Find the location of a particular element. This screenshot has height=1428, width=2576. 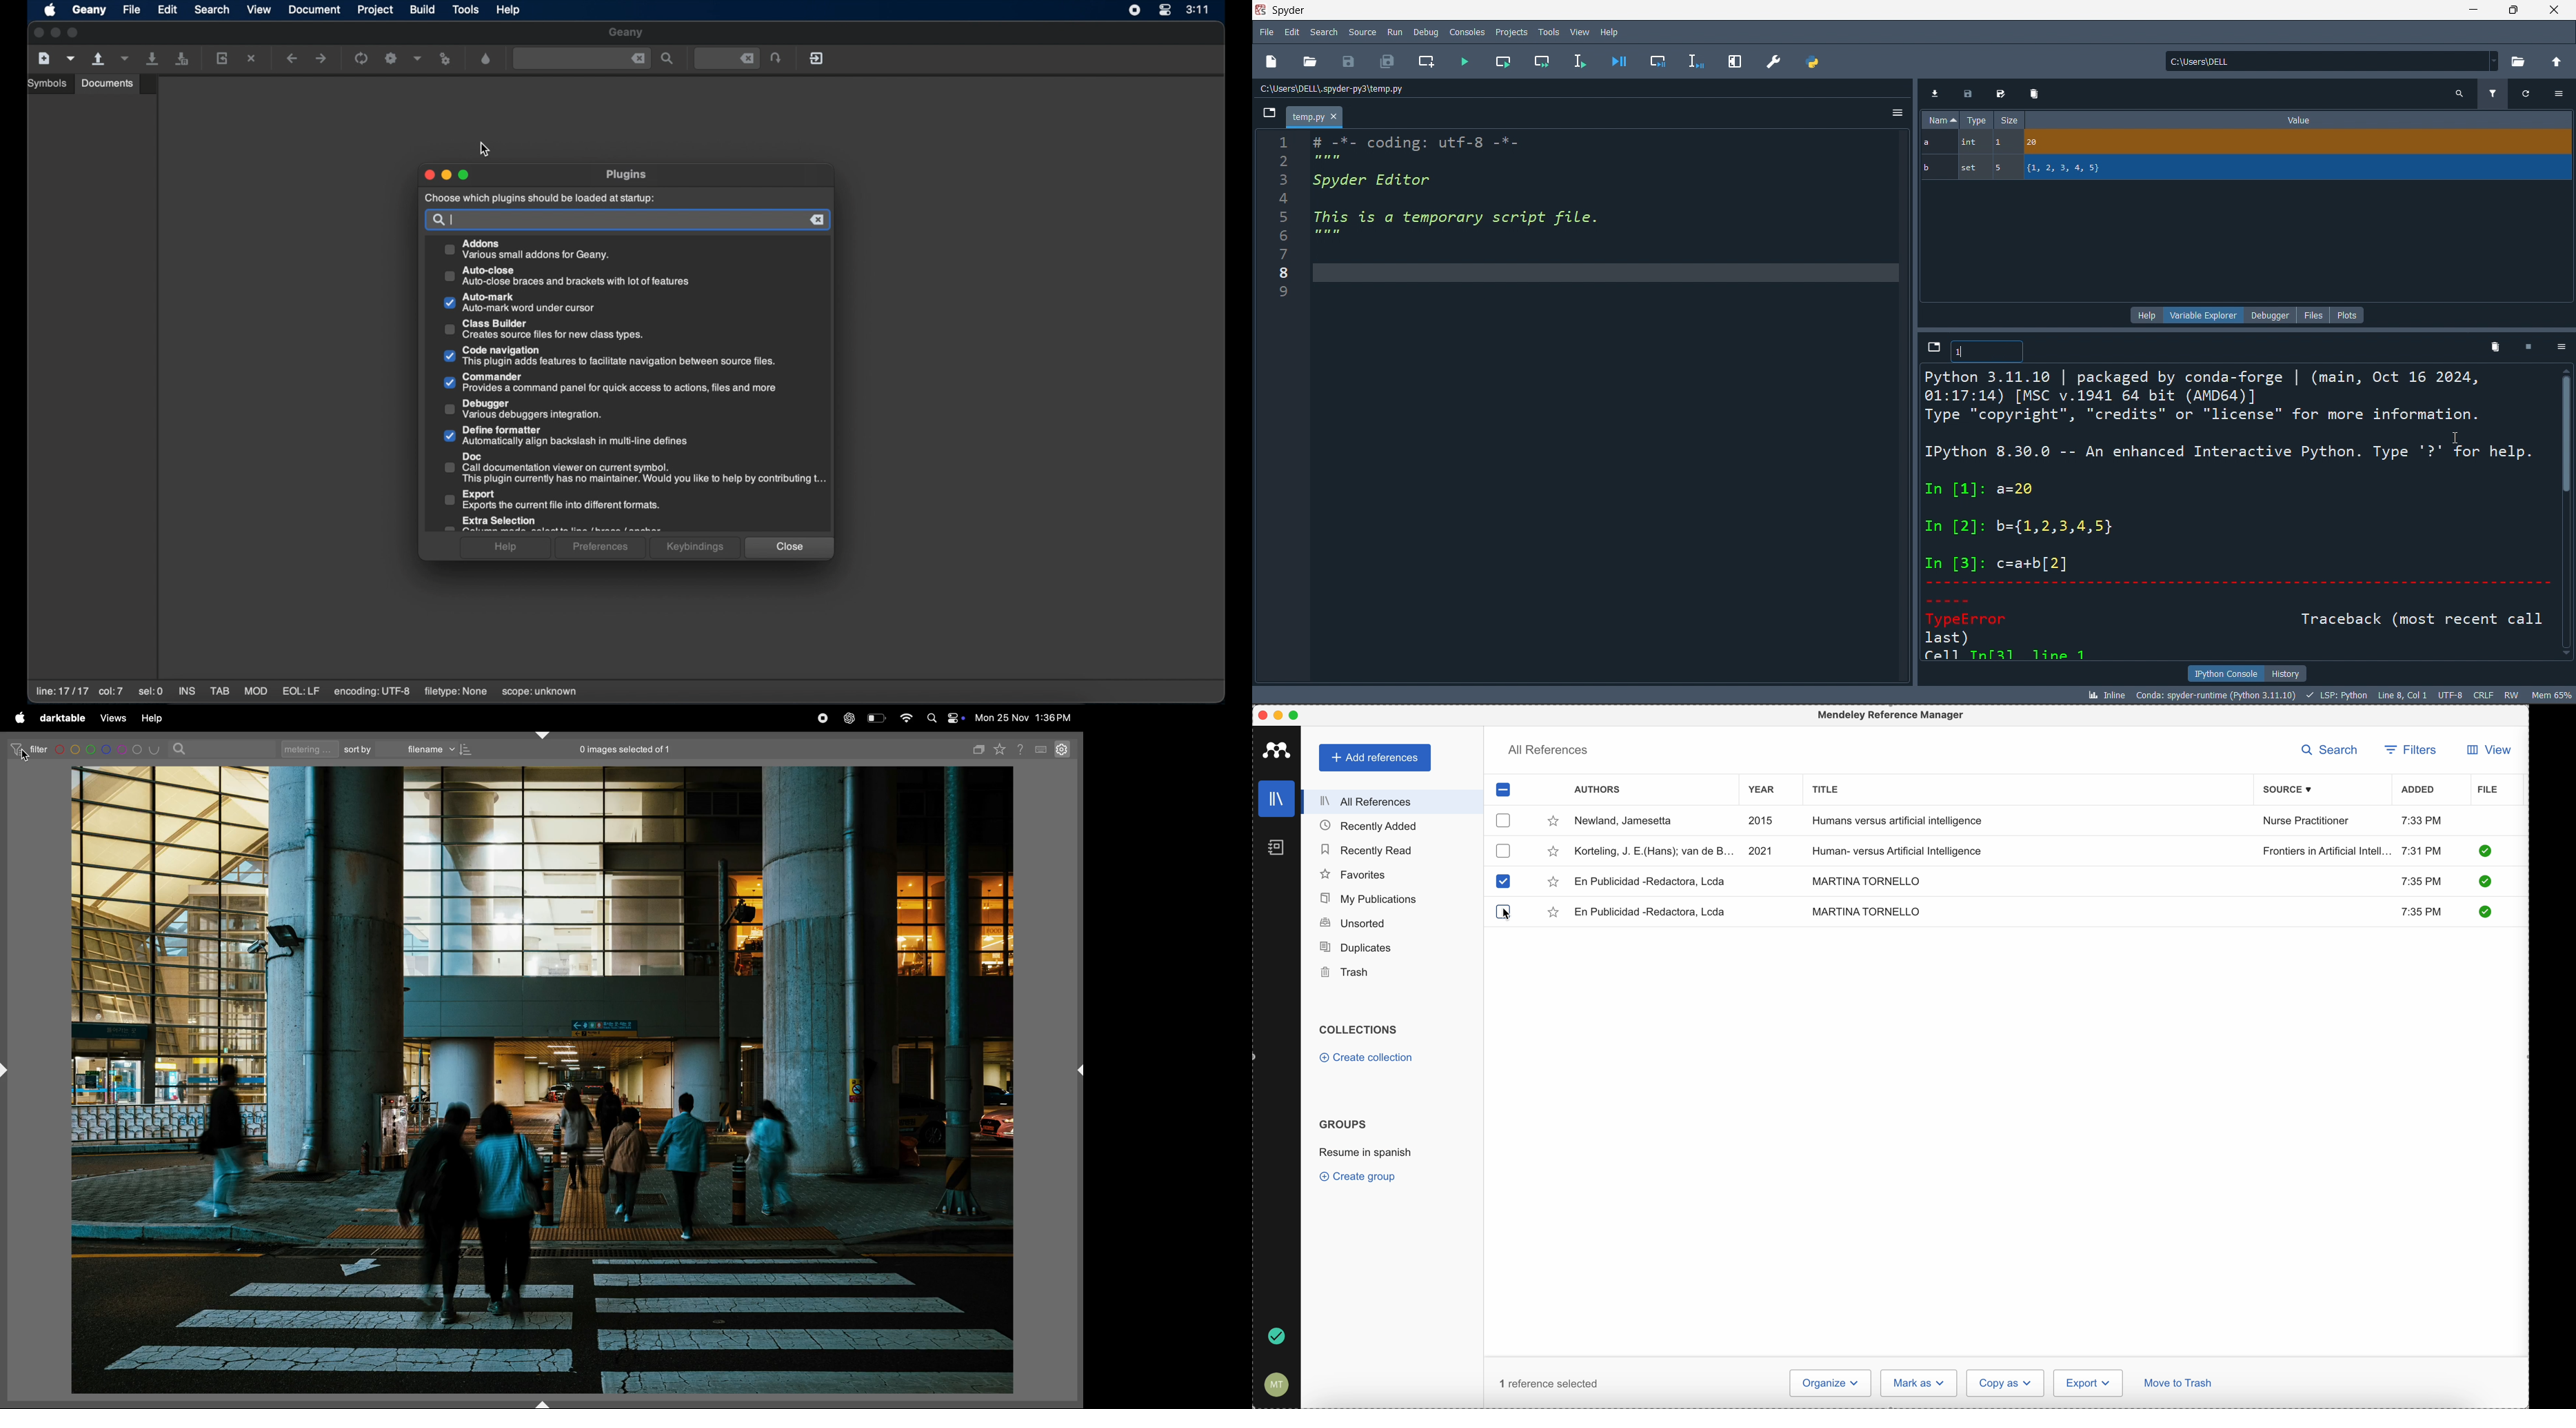

open directory is located at coordinates (2520, 61).